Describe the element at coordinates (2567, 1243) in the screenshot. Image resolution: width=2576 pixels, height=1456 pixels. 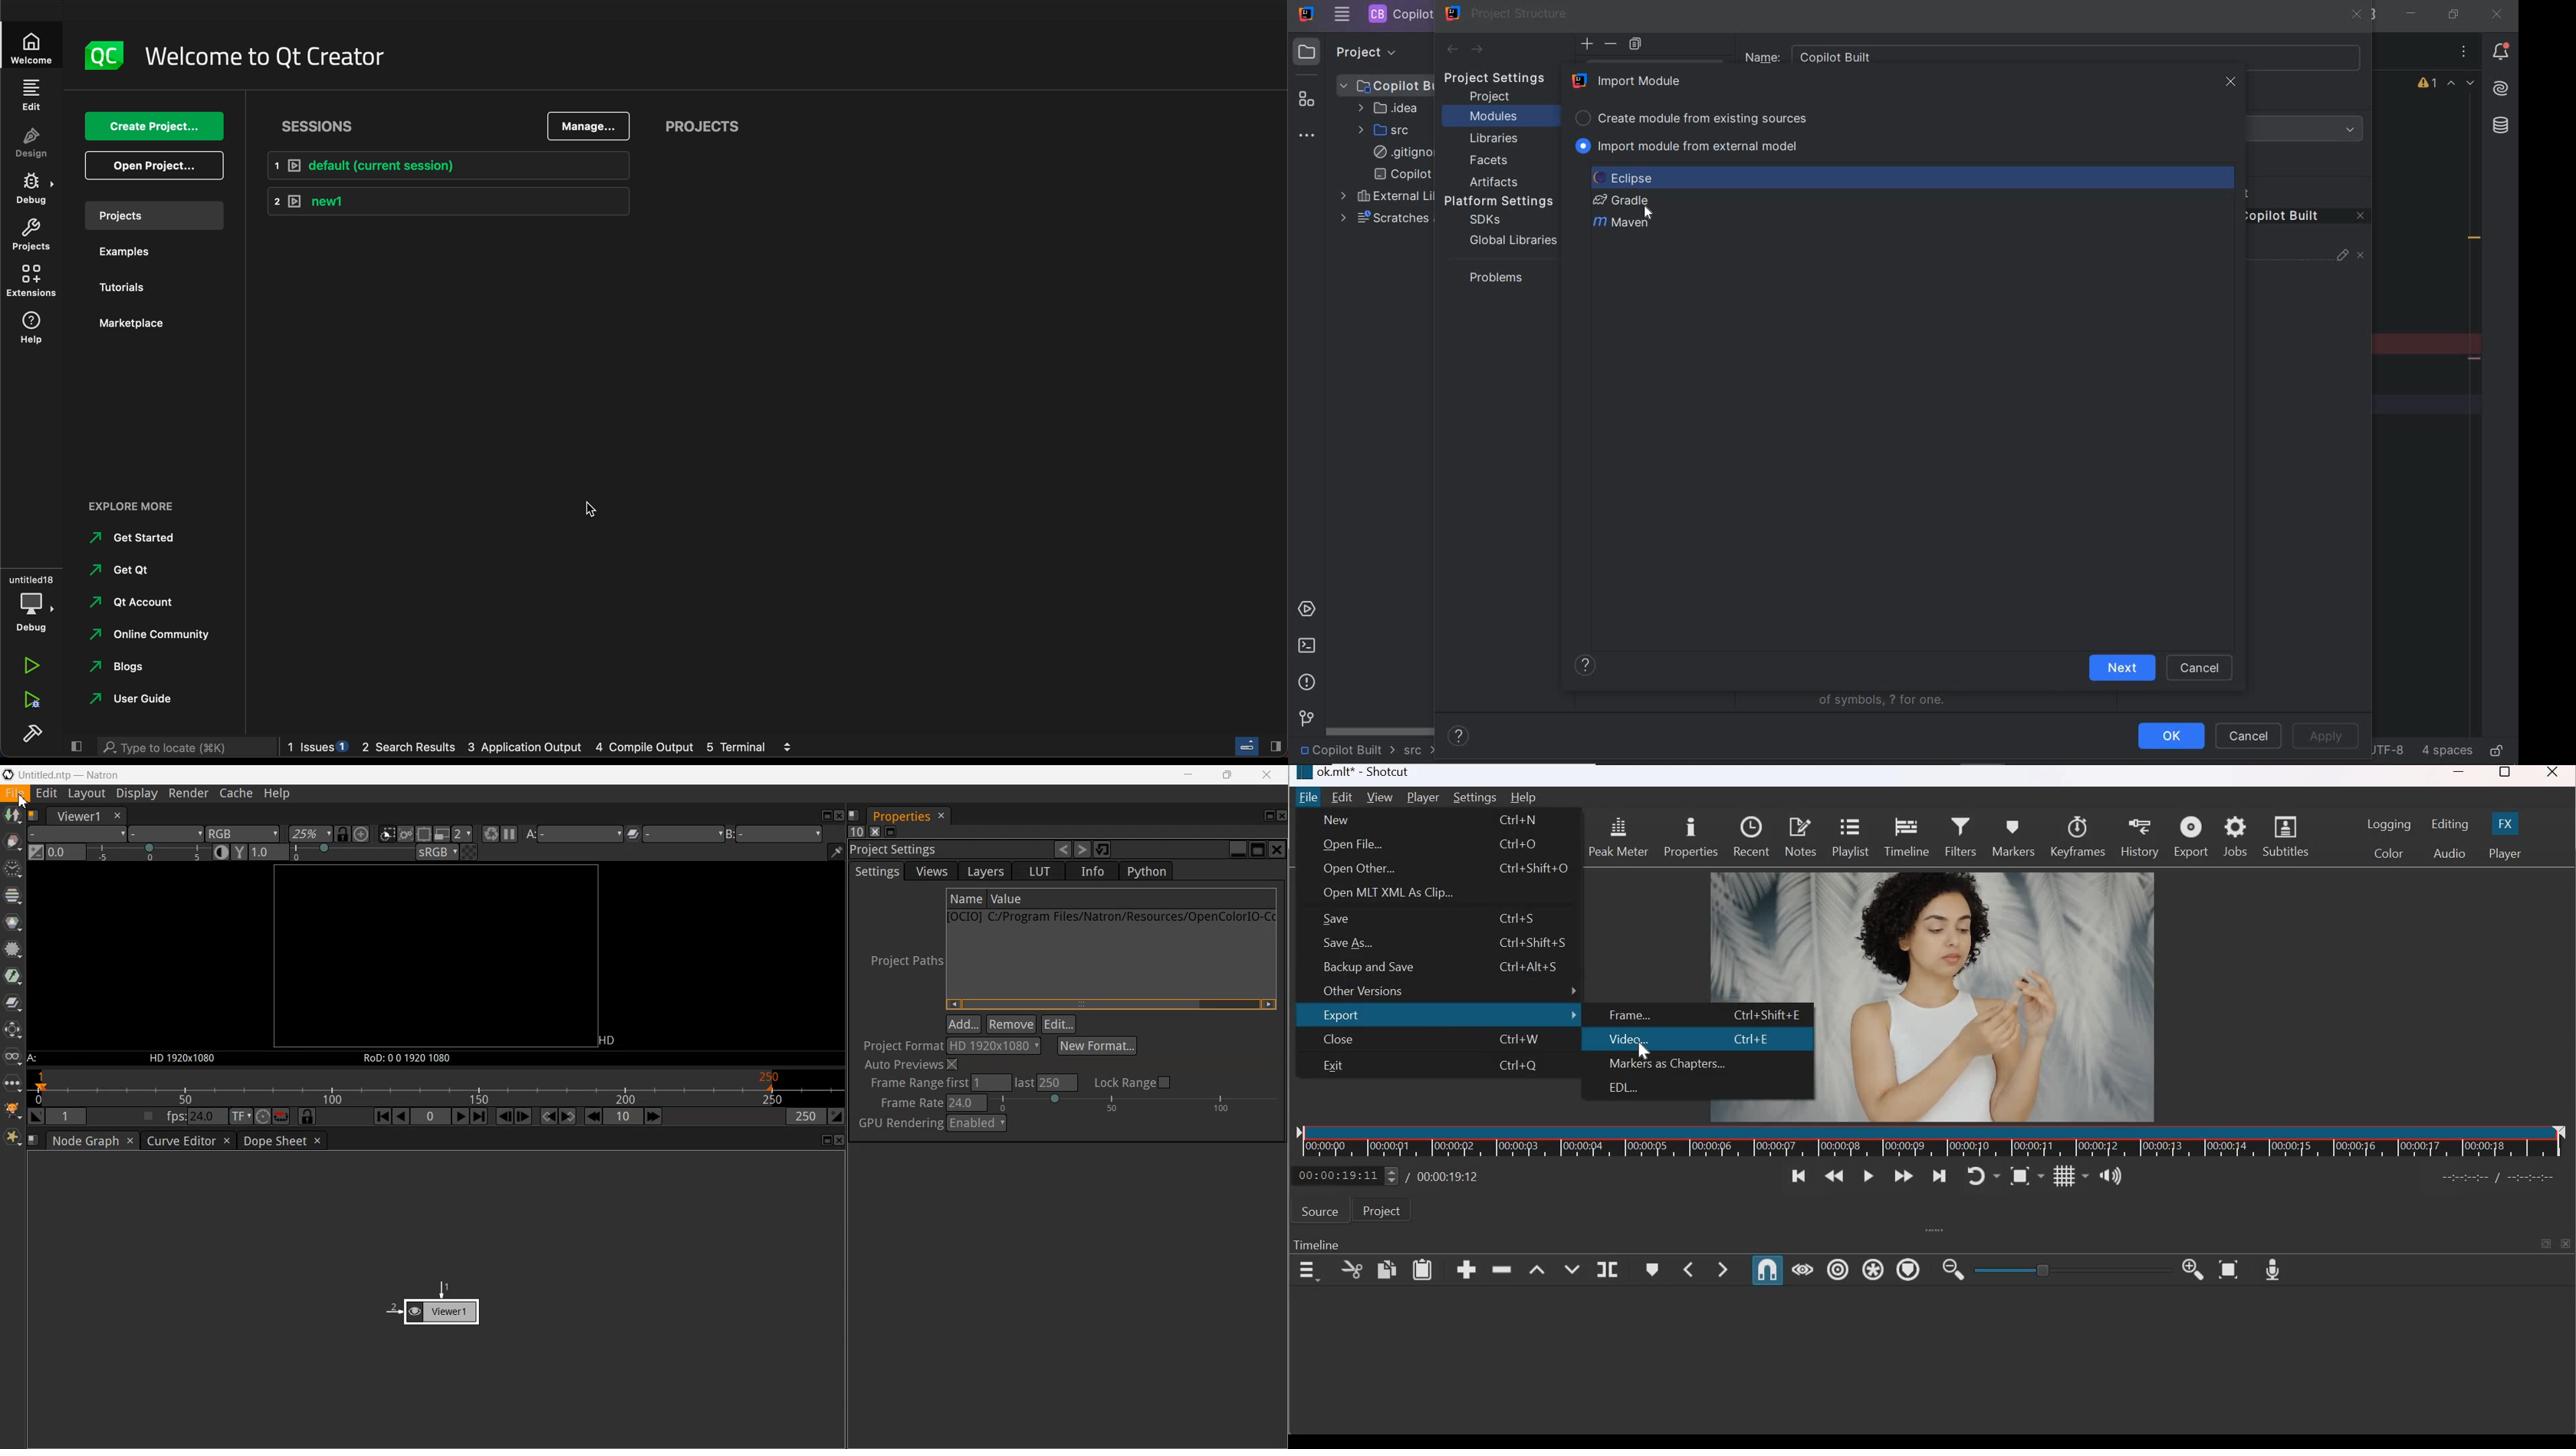
I see `close` at that location.